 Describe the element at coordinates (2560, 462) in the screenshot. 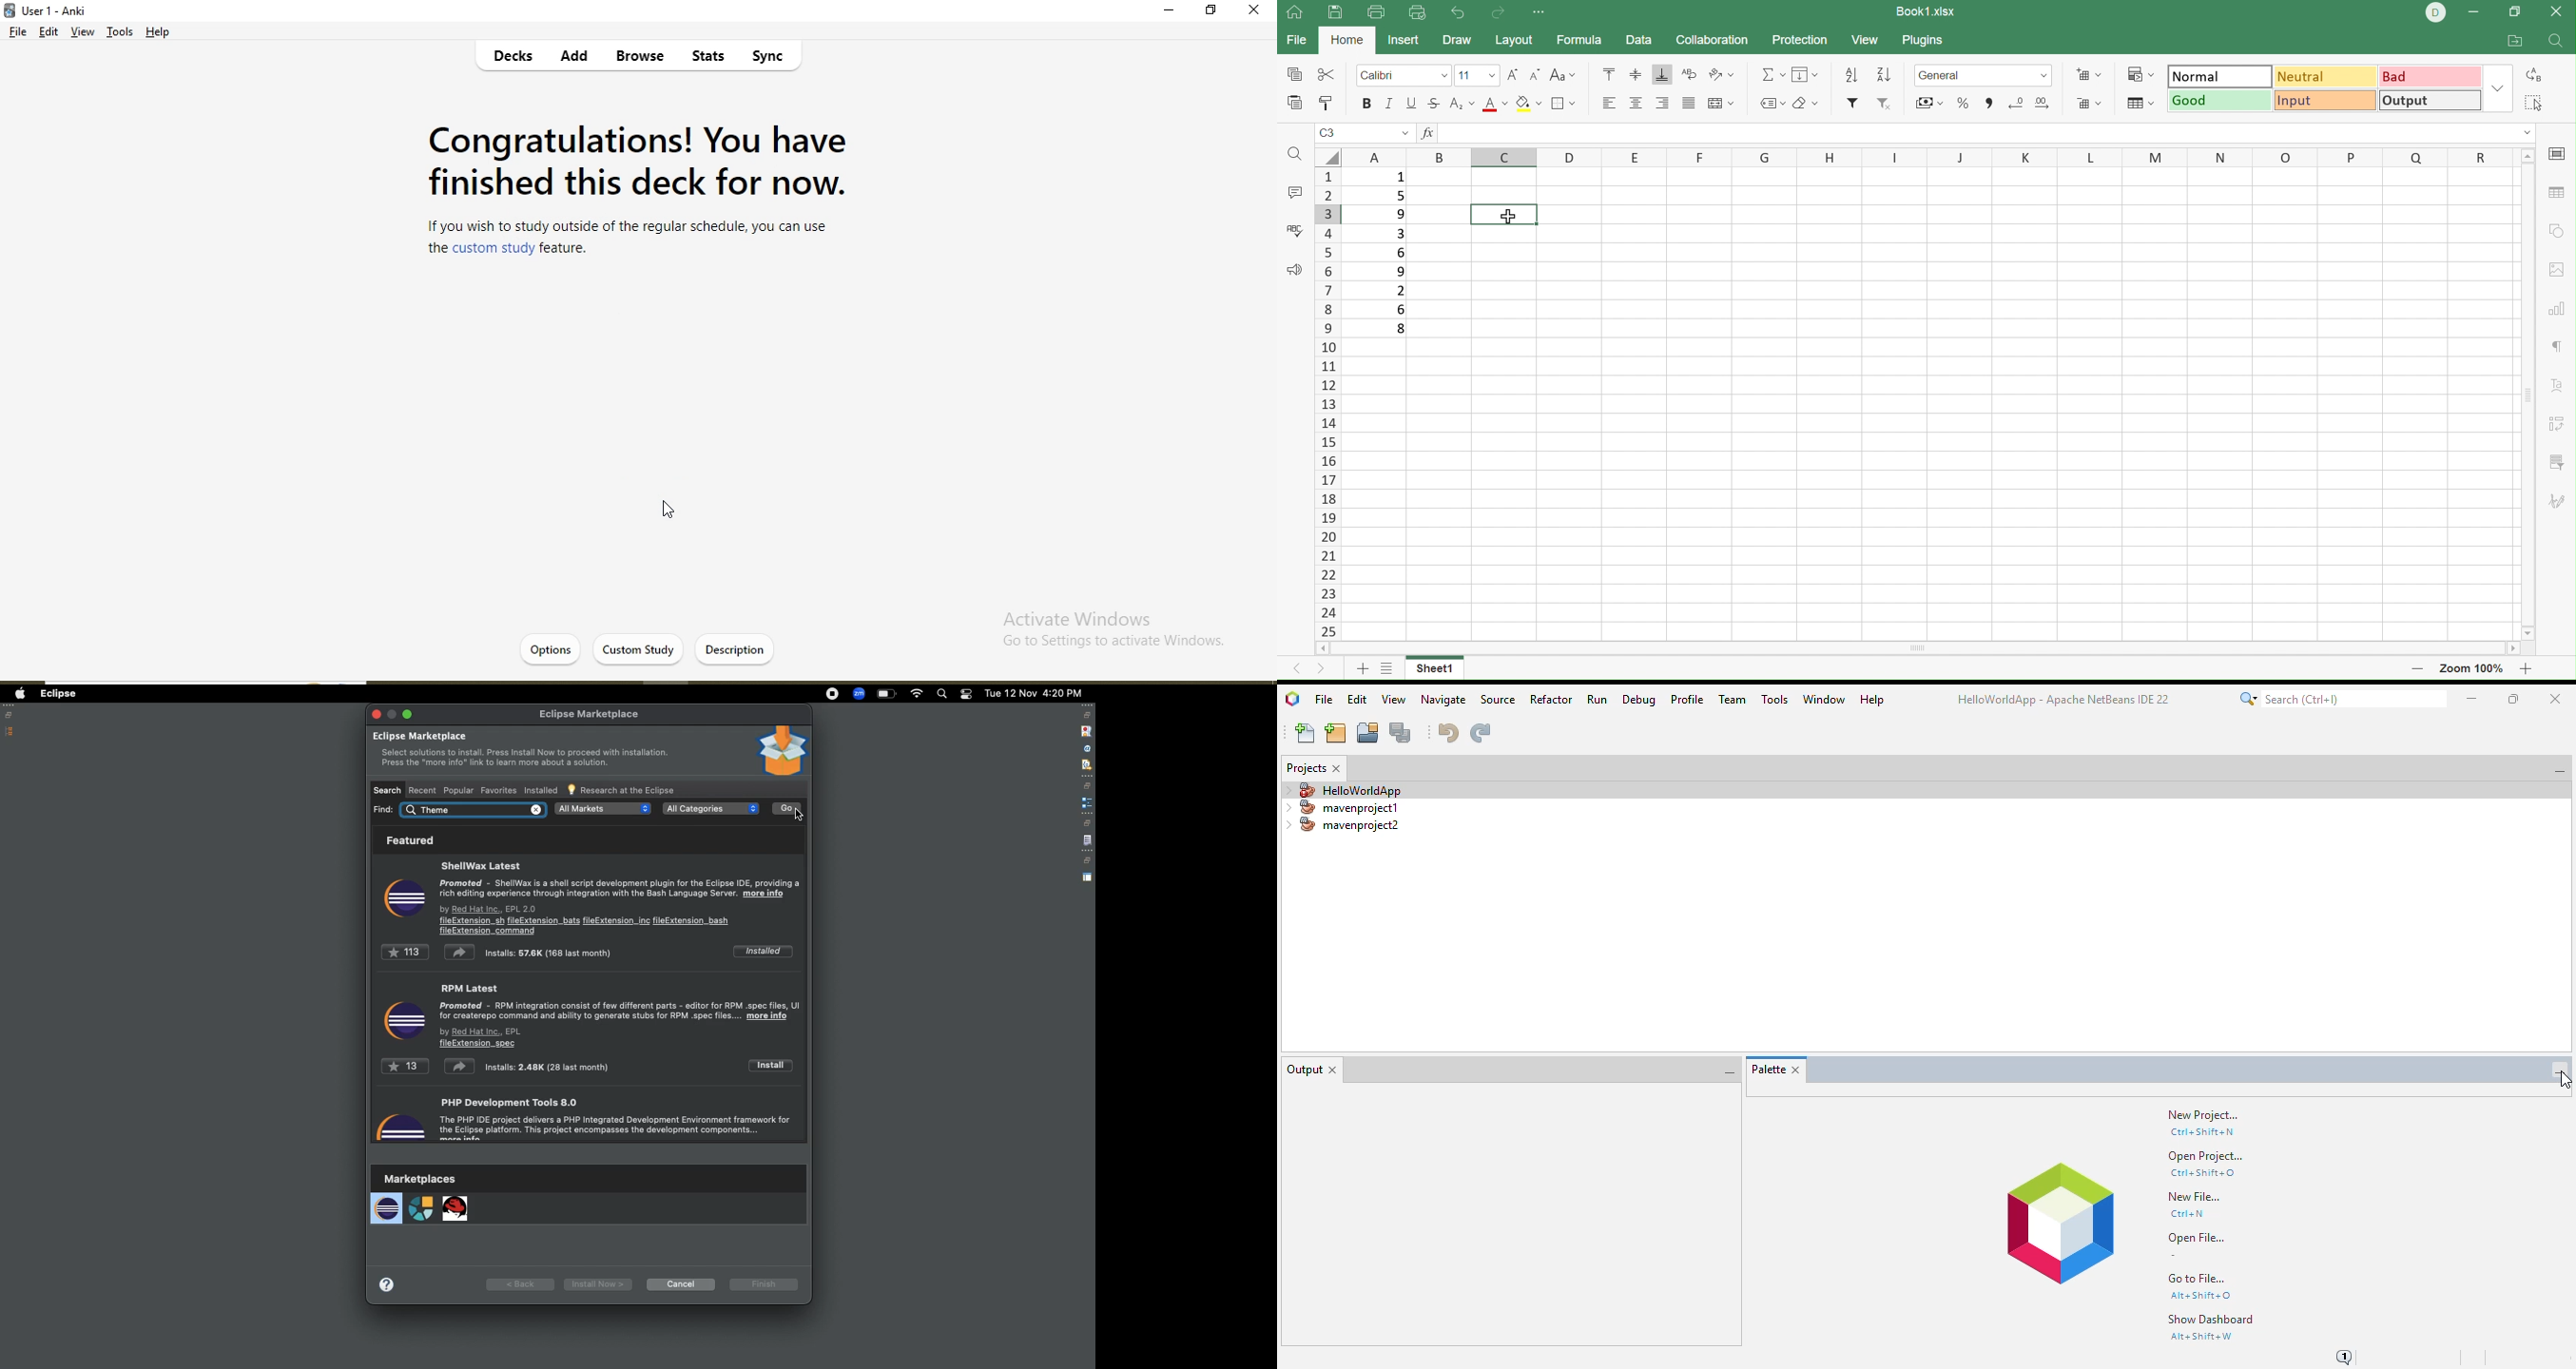

I see `Slicer settings` at that location.